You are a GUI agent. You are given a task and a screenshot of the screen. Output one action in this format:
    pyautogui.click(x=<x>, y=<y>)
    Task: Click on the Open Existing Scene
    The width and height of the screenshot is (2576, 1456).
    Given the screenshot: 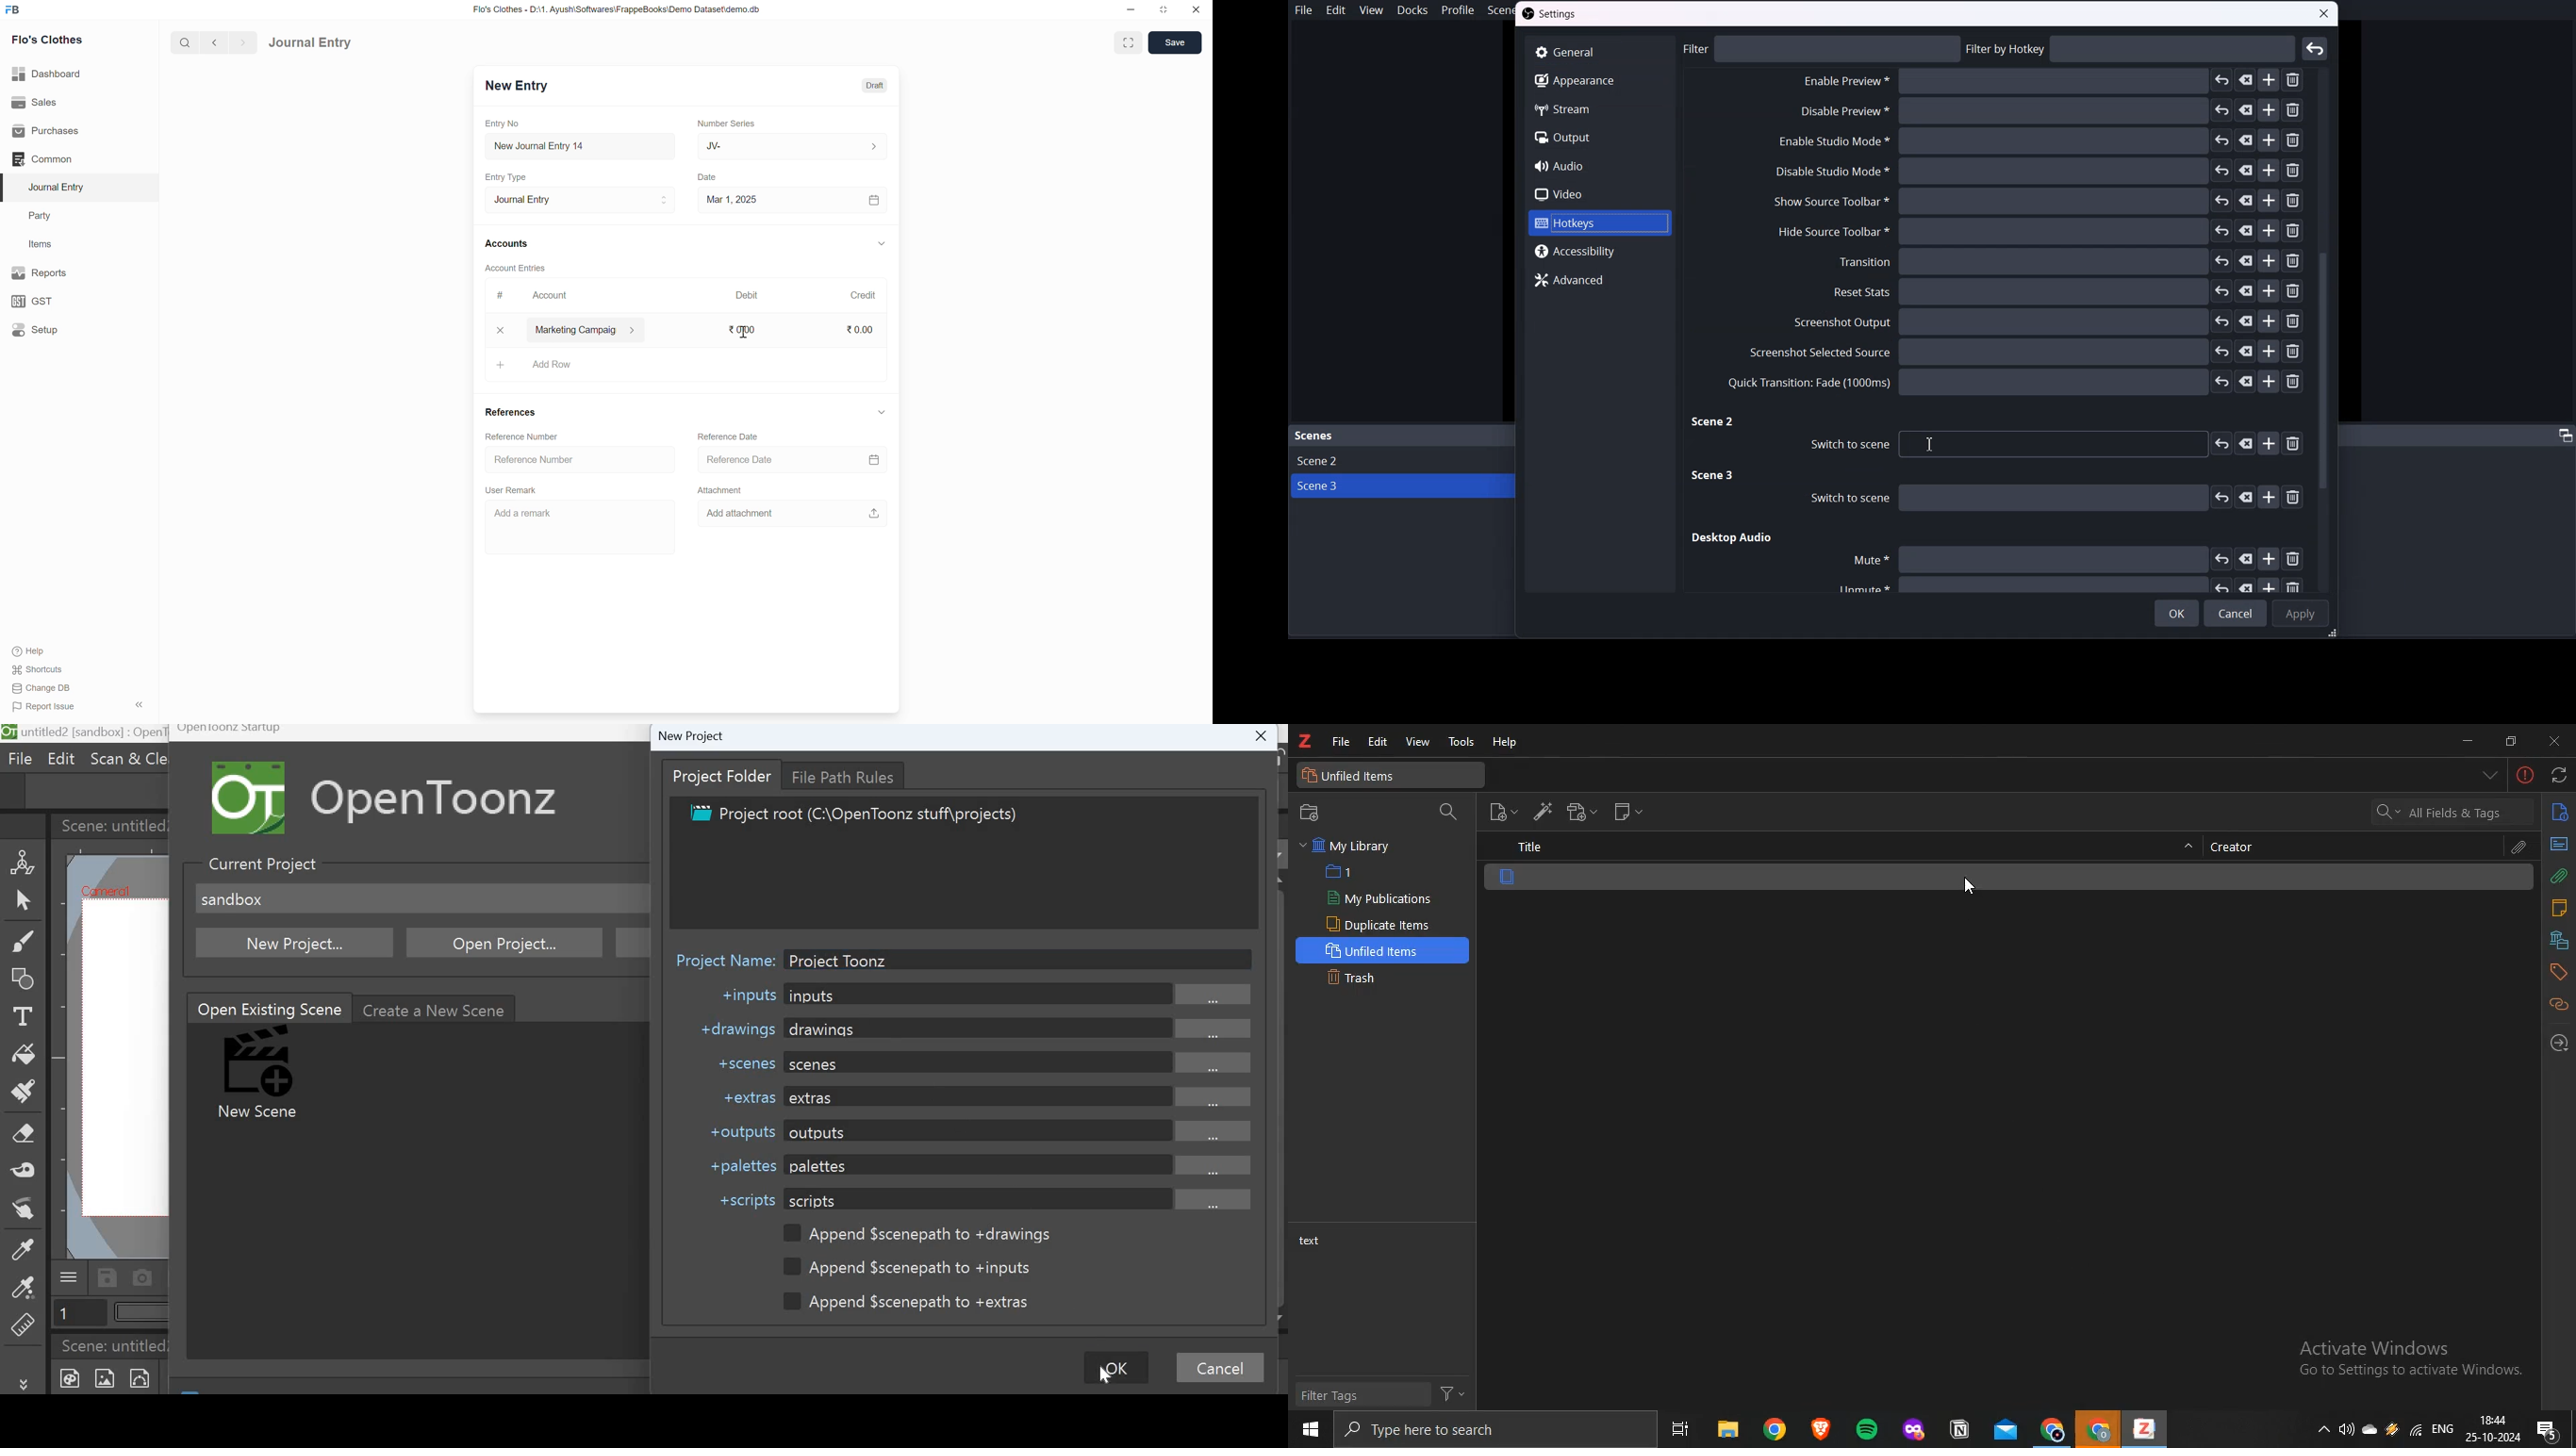 What is the action you would take?
    pyautogui.click(x=268, y=1007)
    